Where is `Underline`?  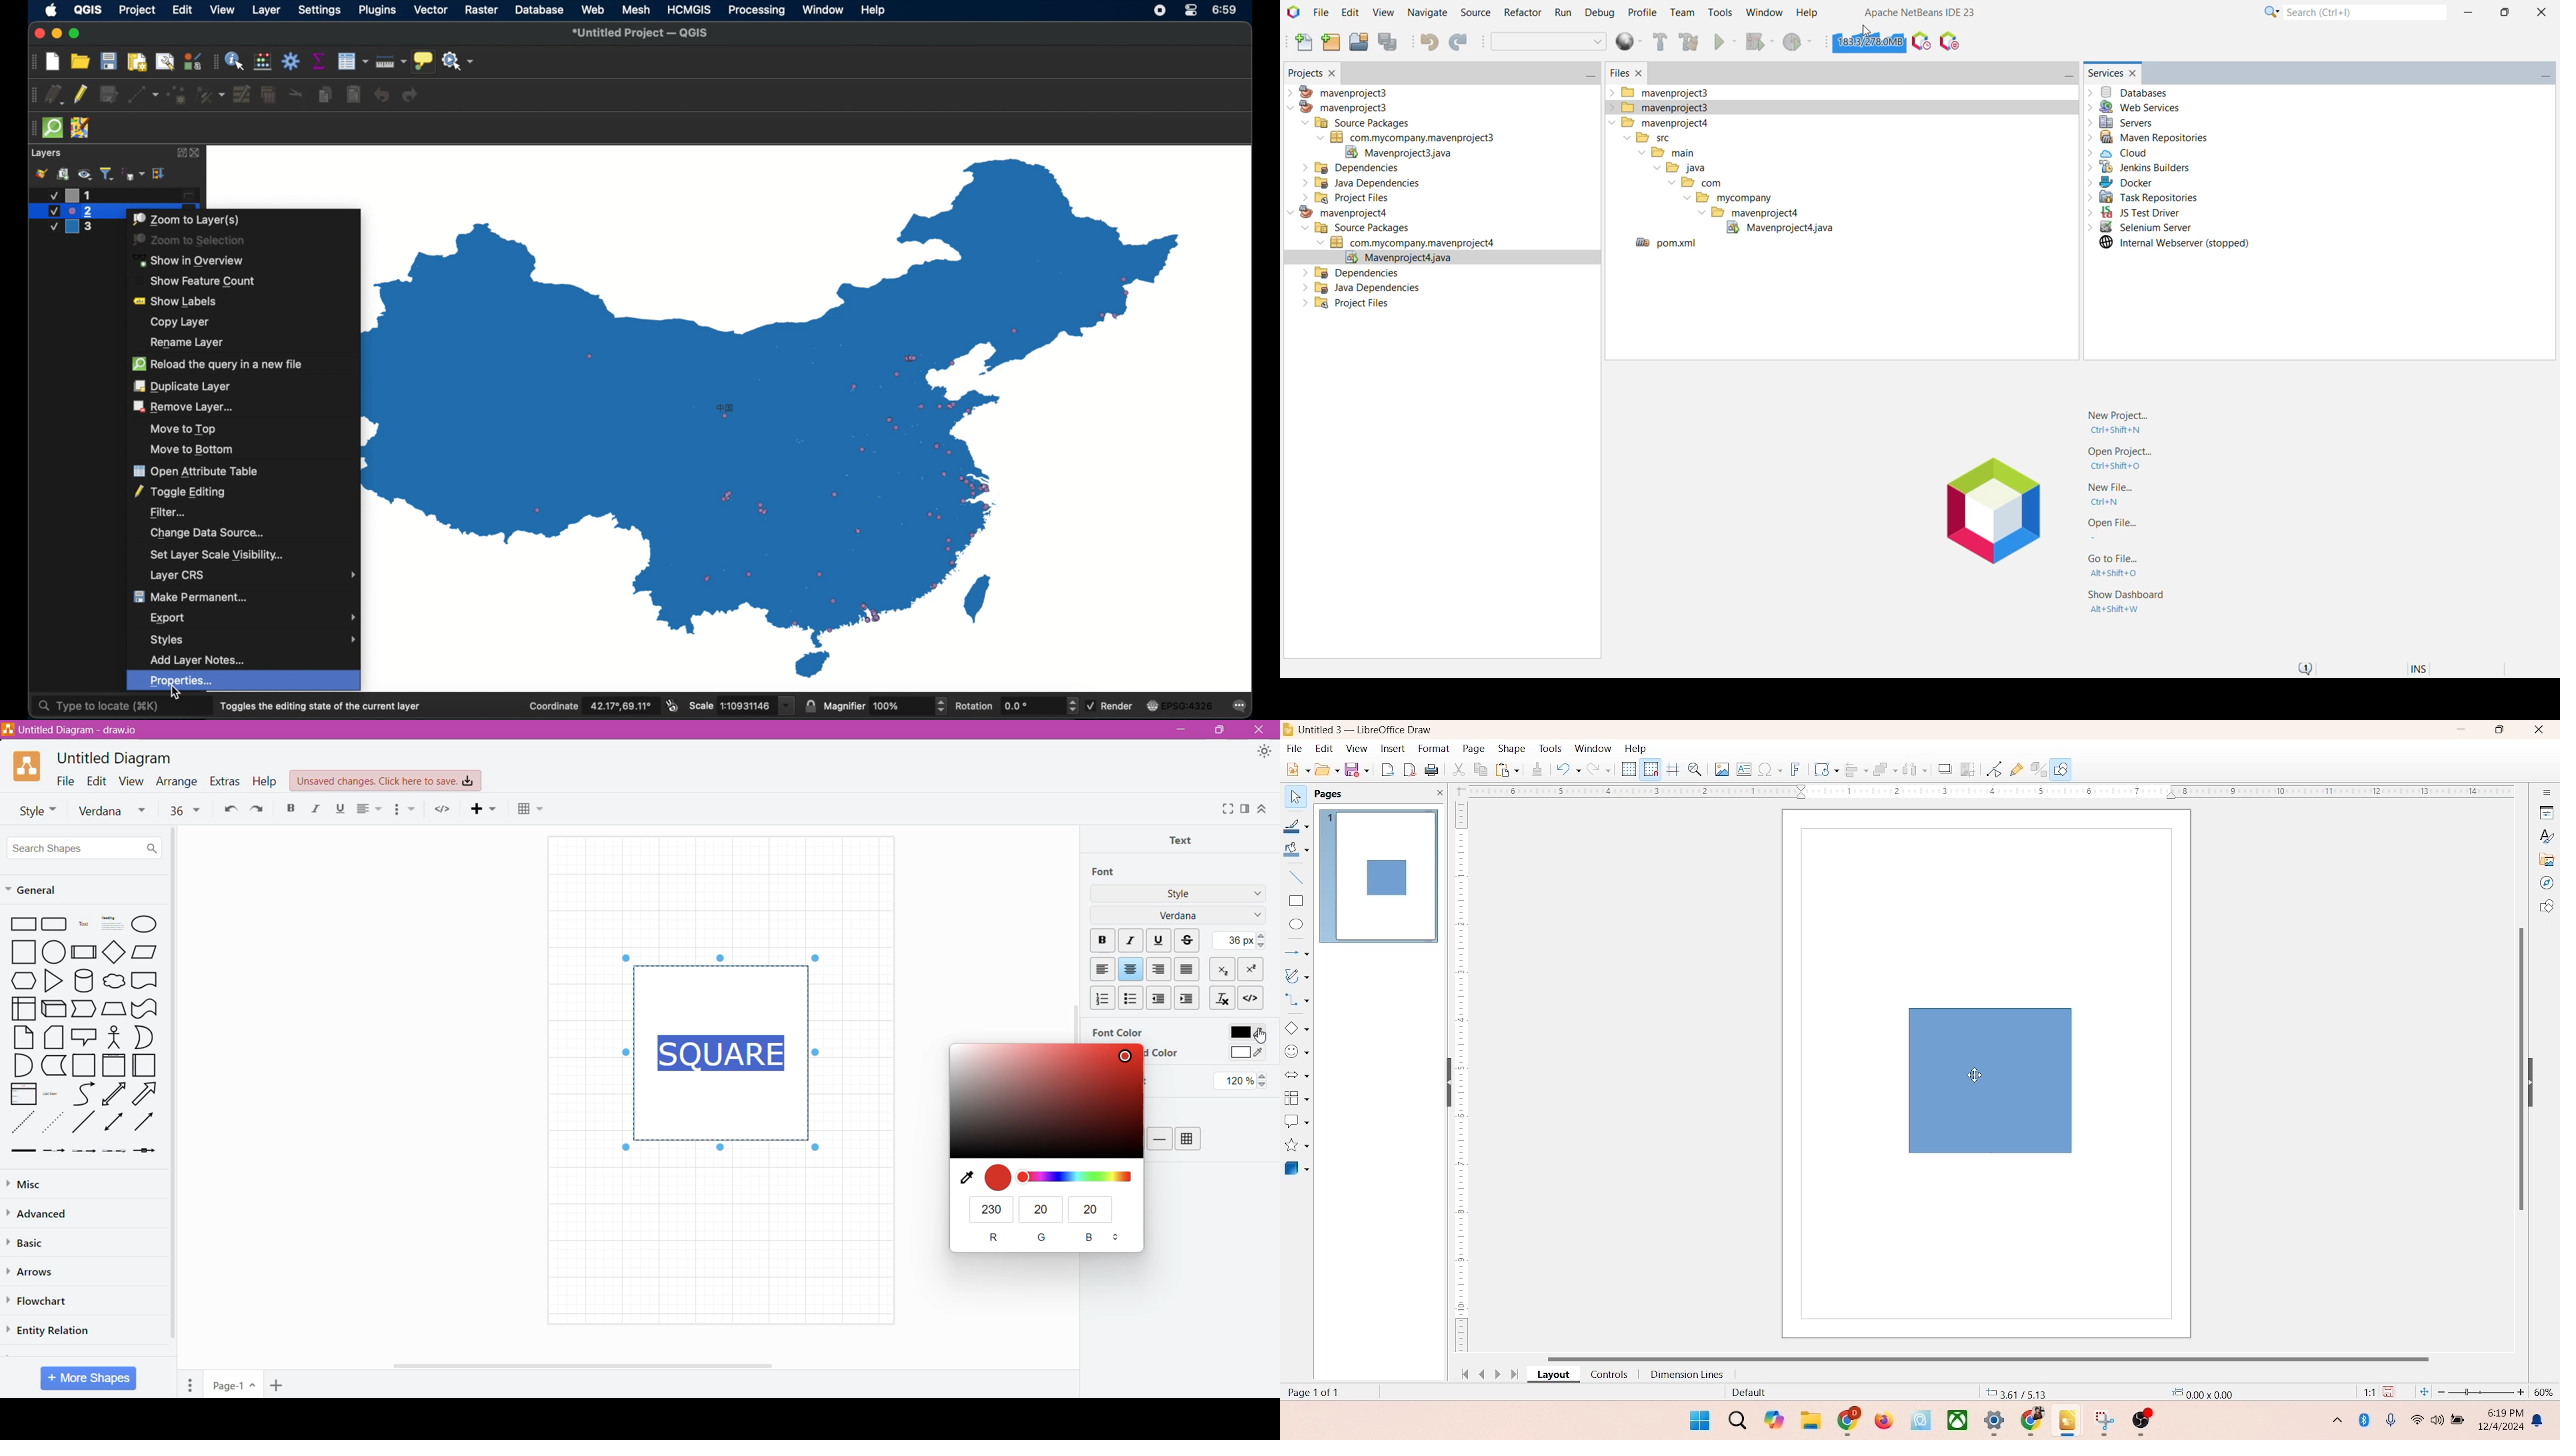 Underline is located at coordinates (1159, 939).